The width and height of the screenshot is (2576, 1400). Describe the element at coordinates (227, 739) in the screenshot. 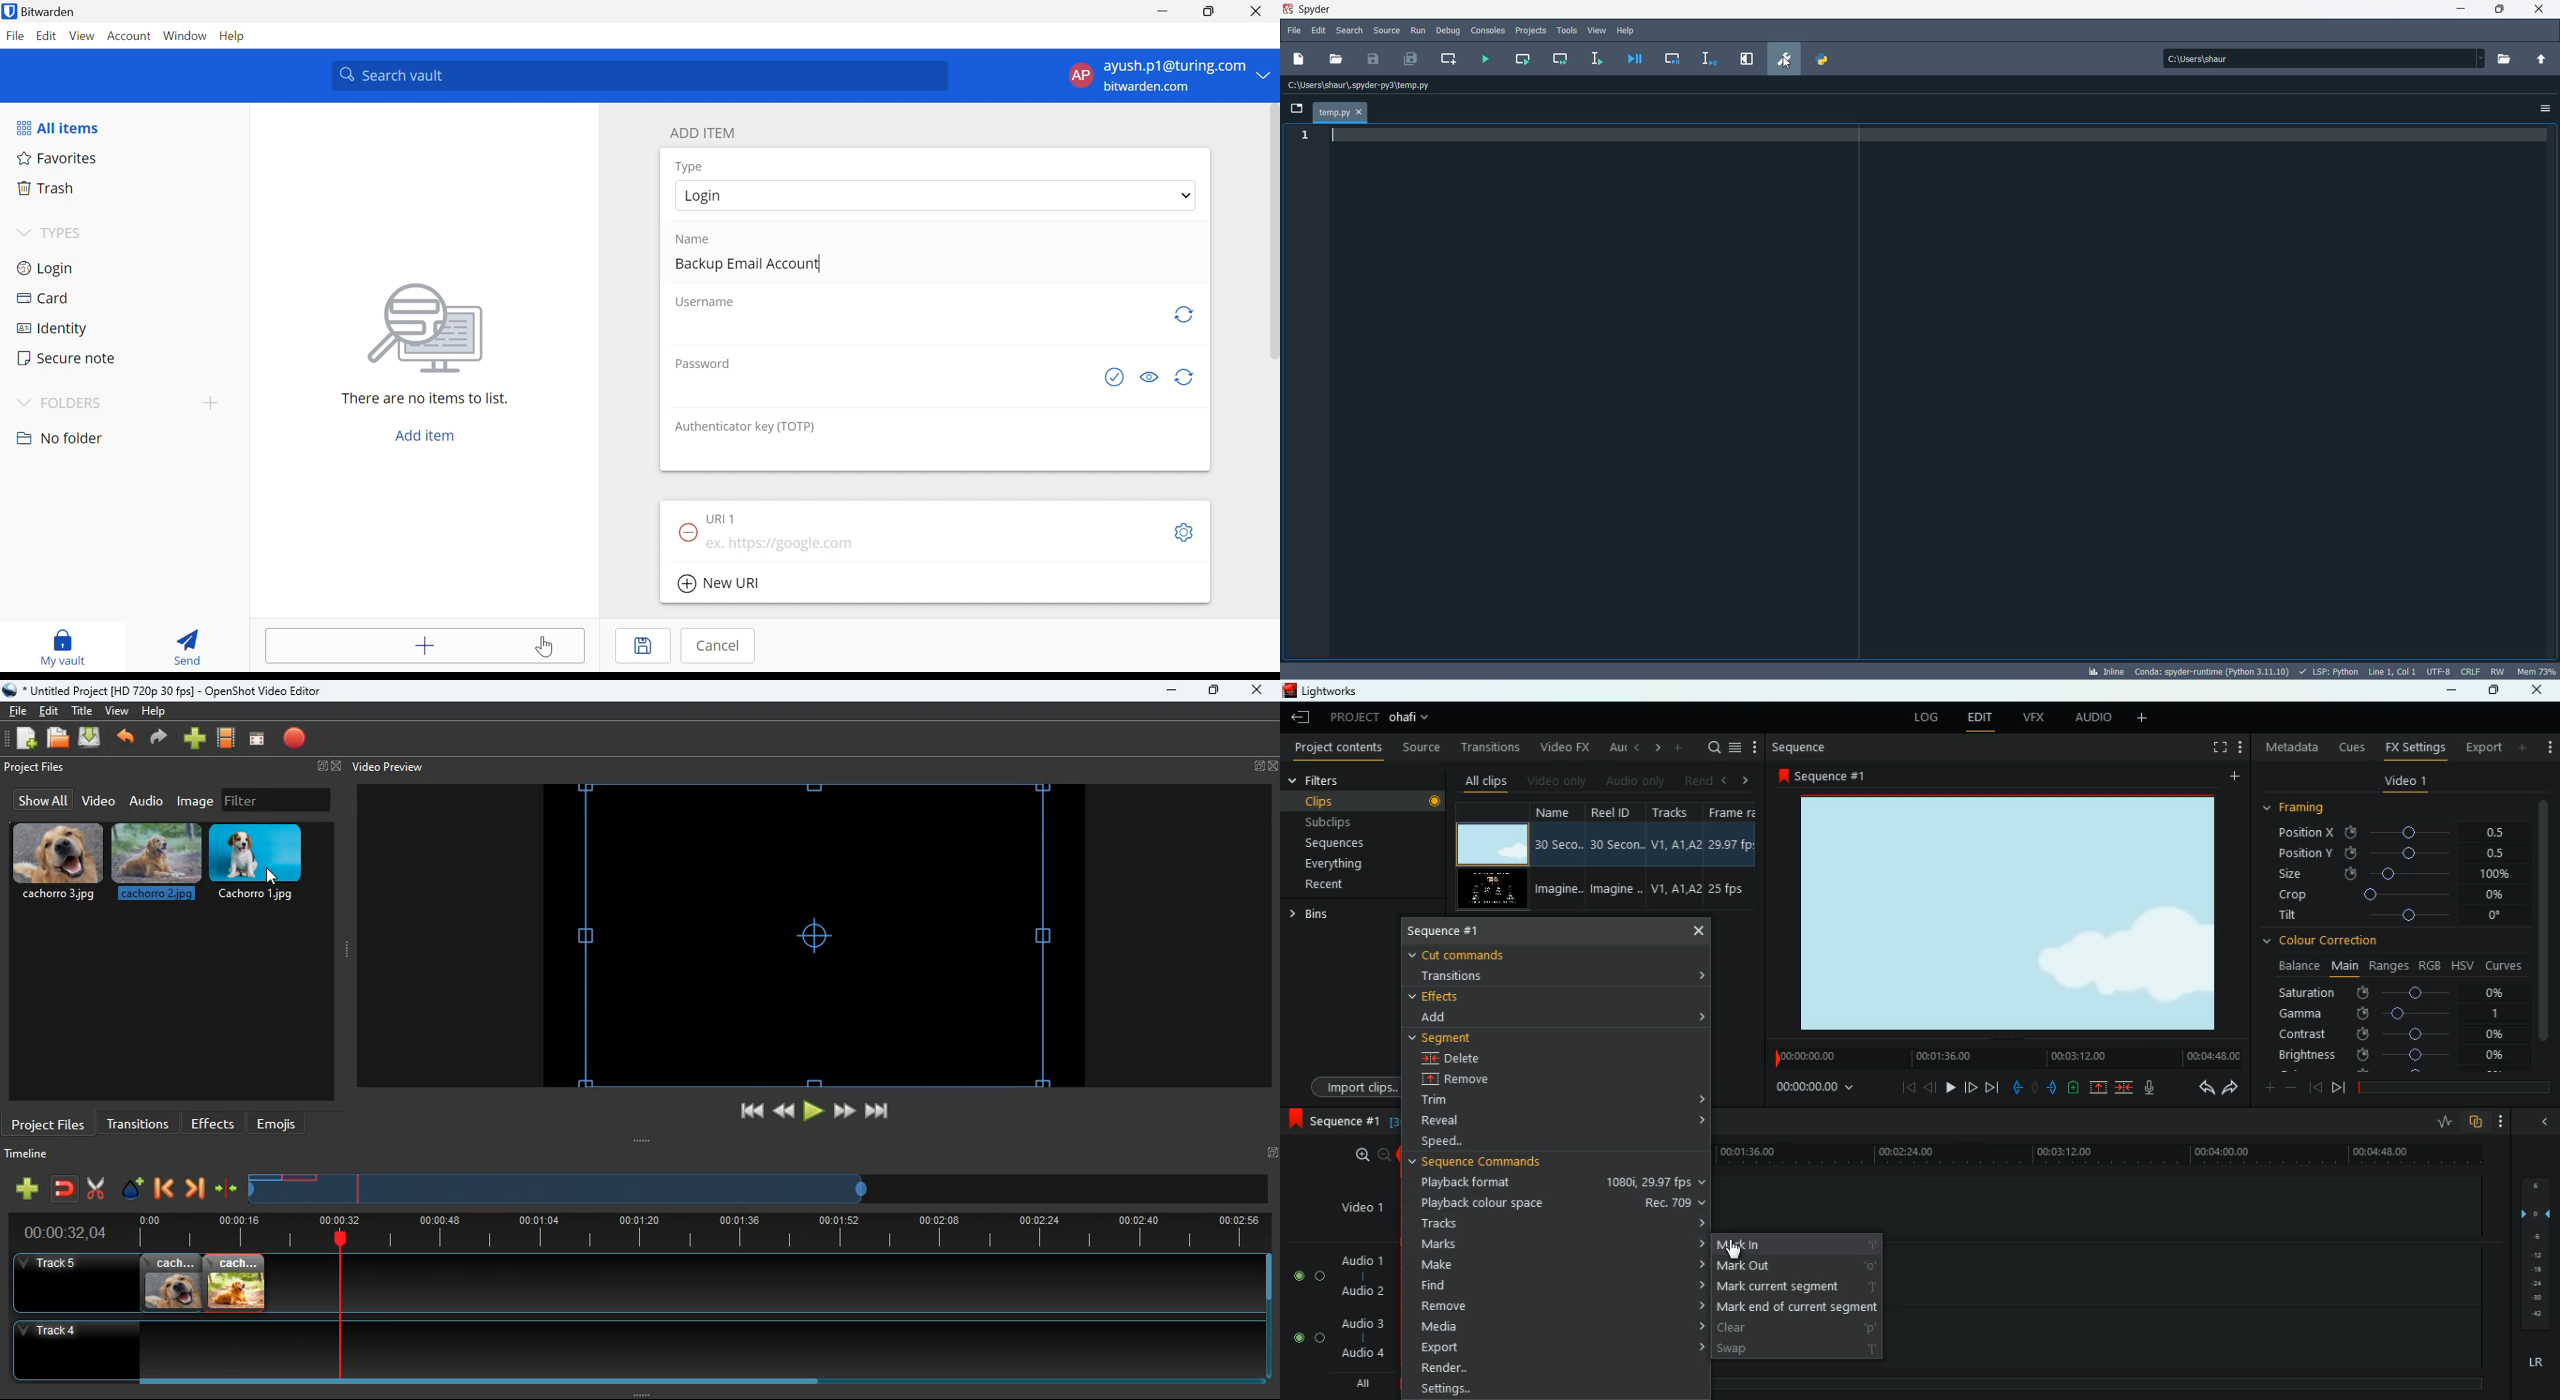

I see `film` at that location.